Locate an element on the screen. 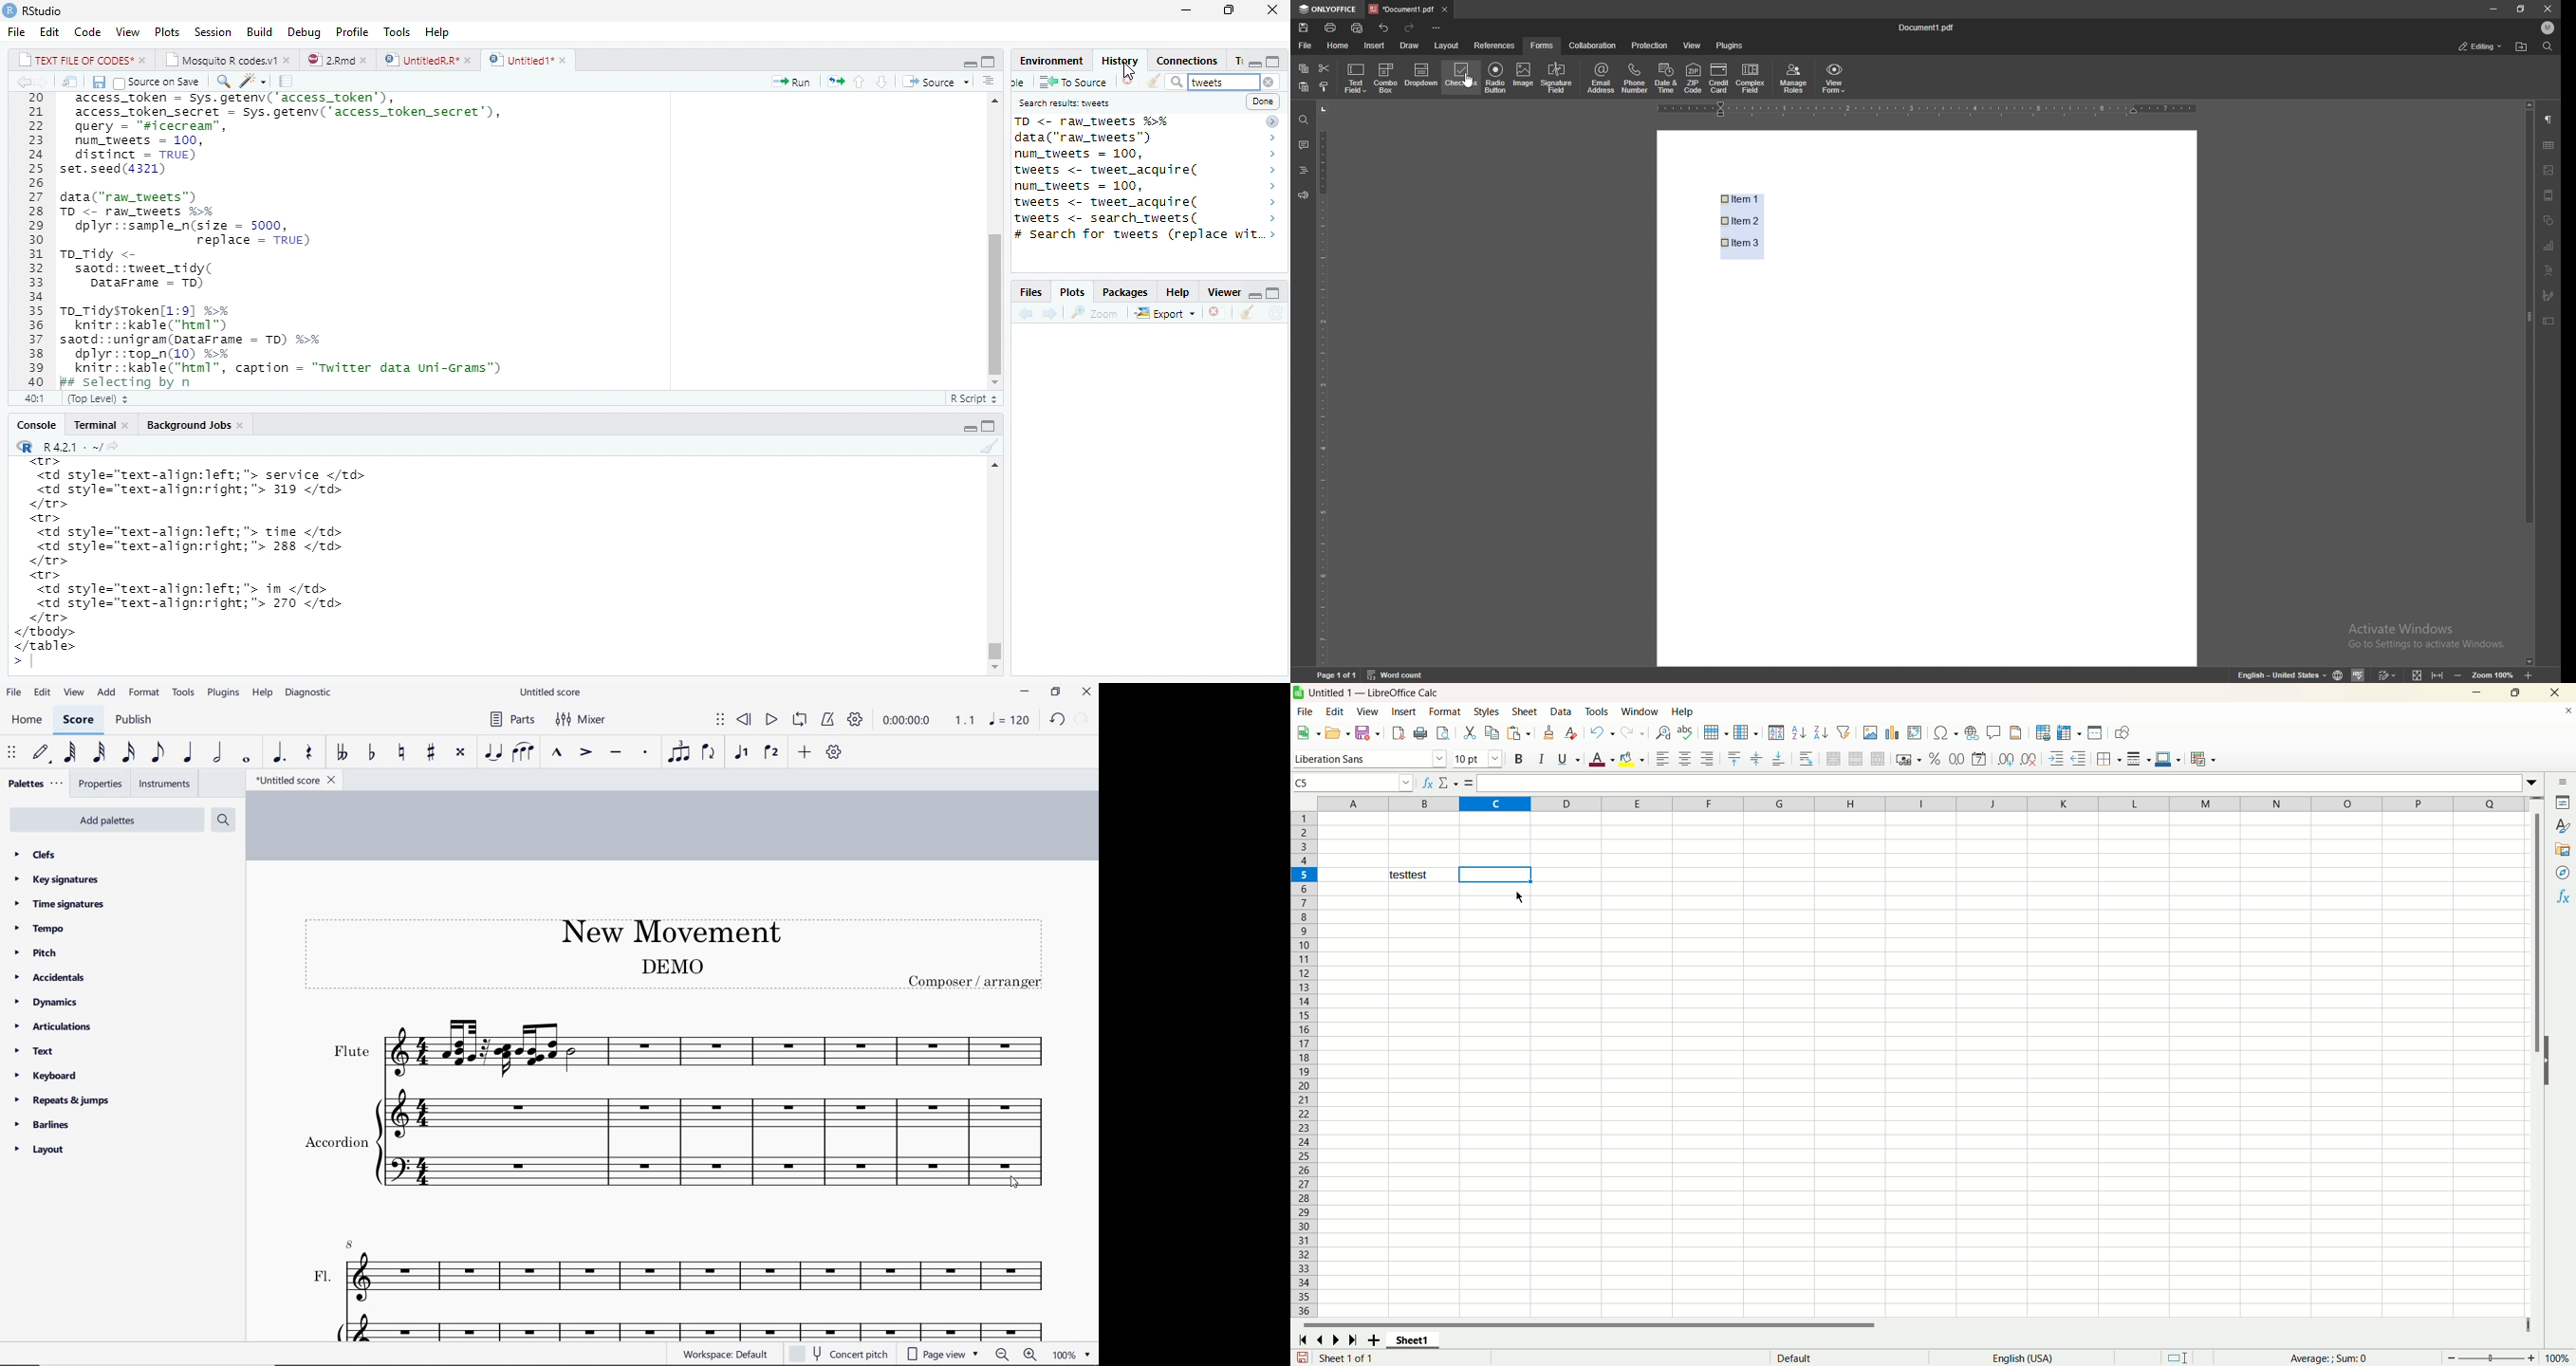  font size is located at coordinates (1479, 760).